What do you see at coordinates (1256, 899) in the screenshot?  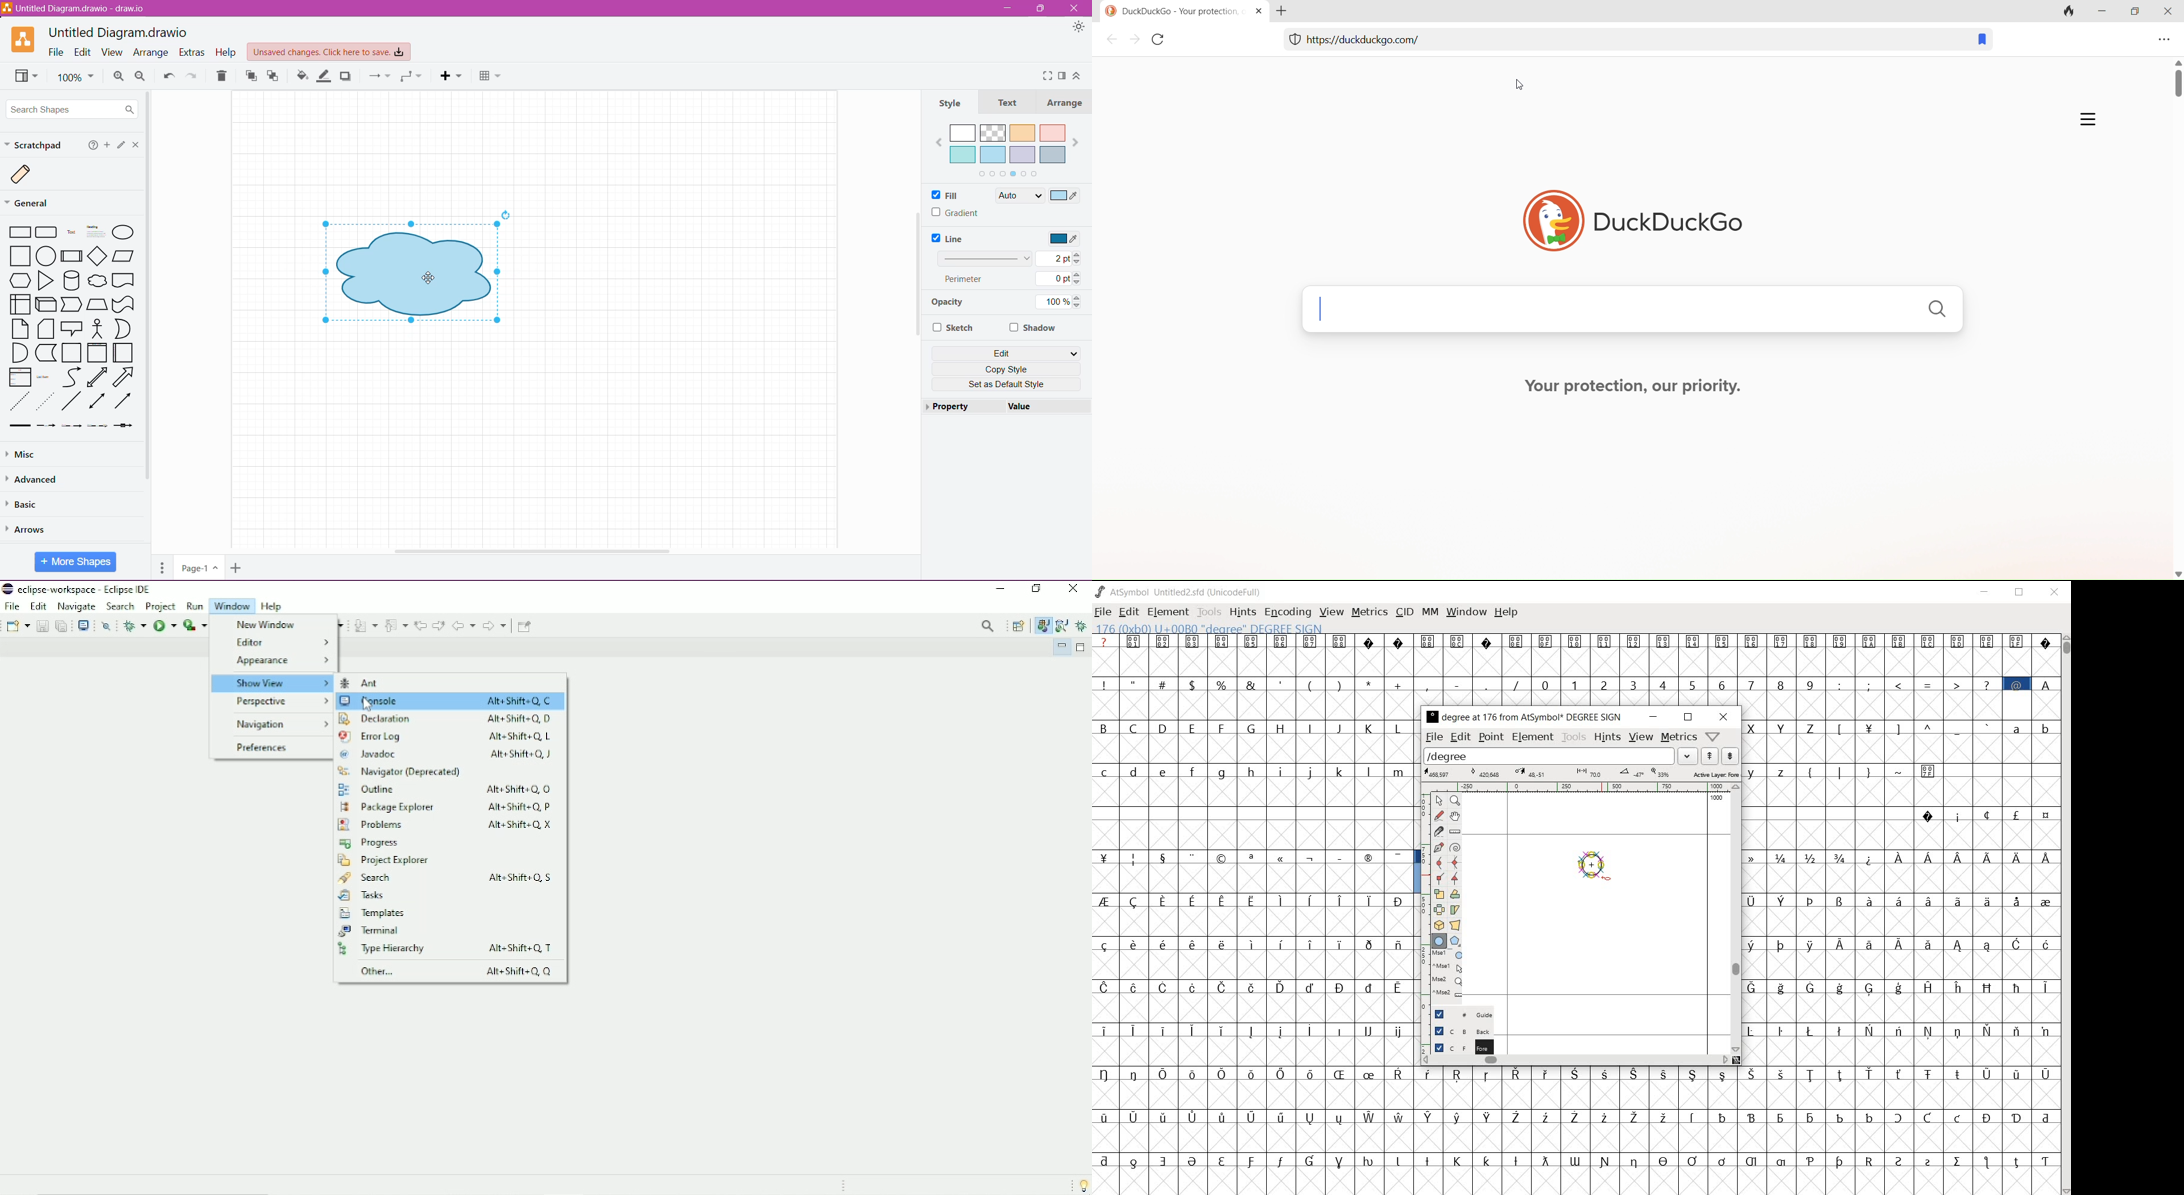 I see `special letters` at bounding box center [1256, 899].